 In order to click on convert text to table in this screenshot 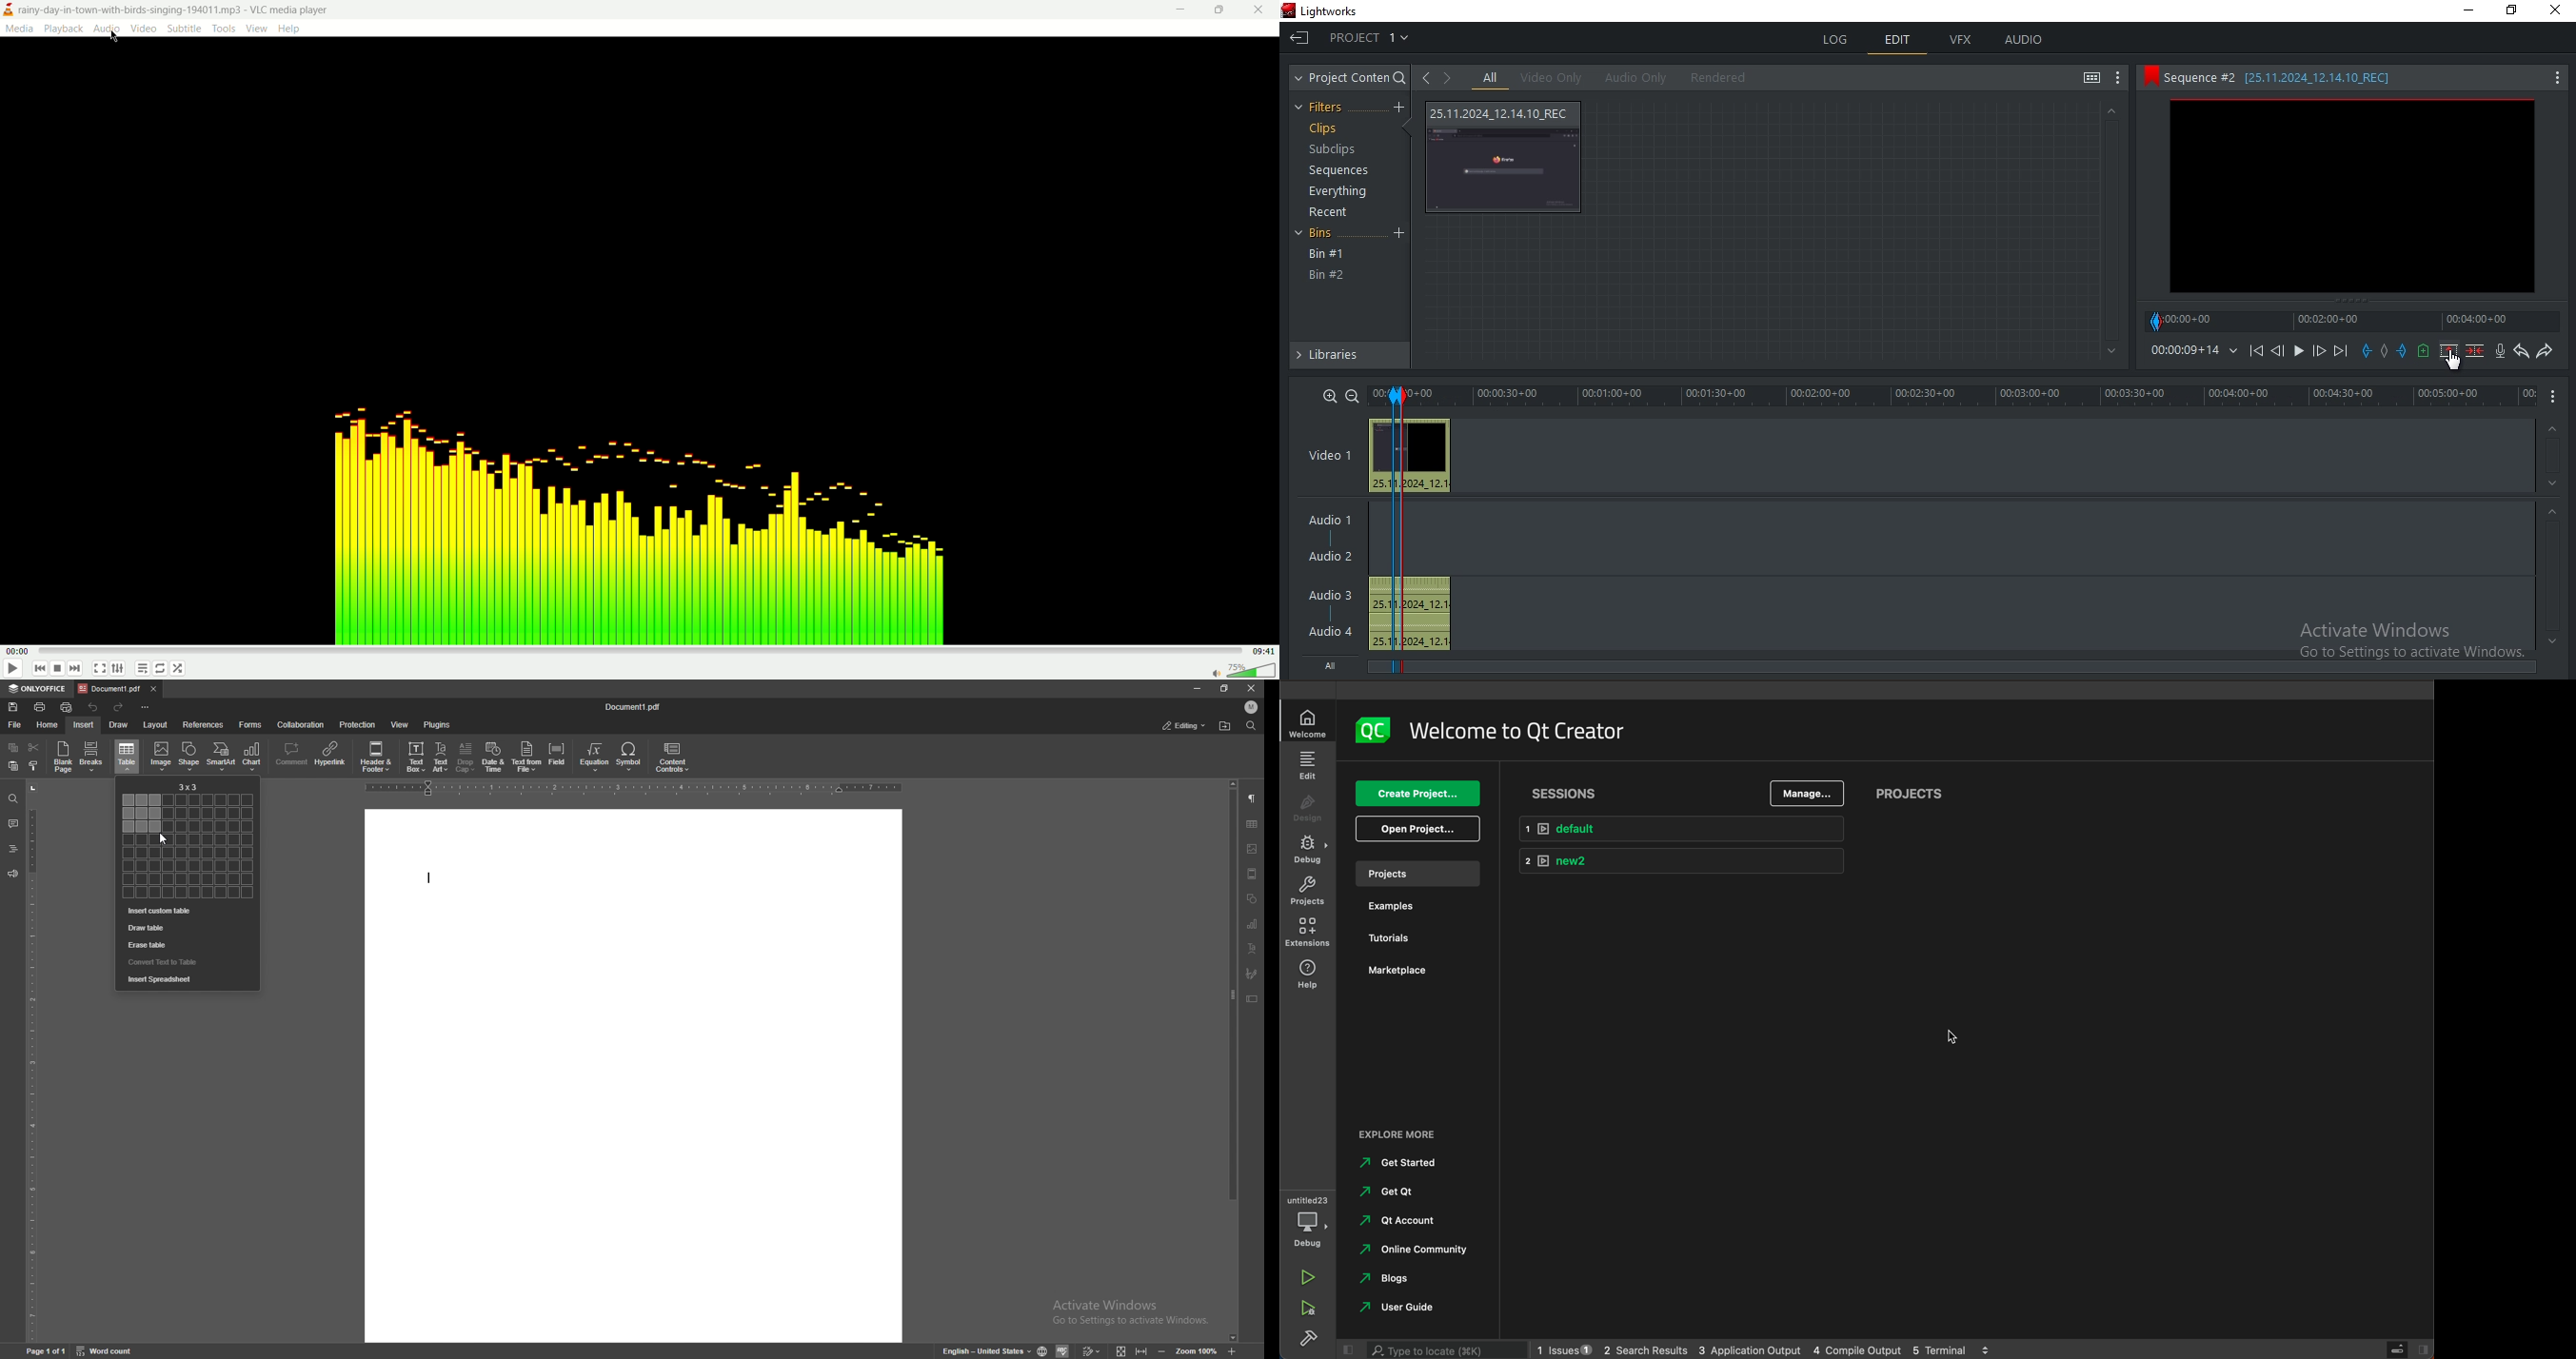, I will do `click(183, 961)`.